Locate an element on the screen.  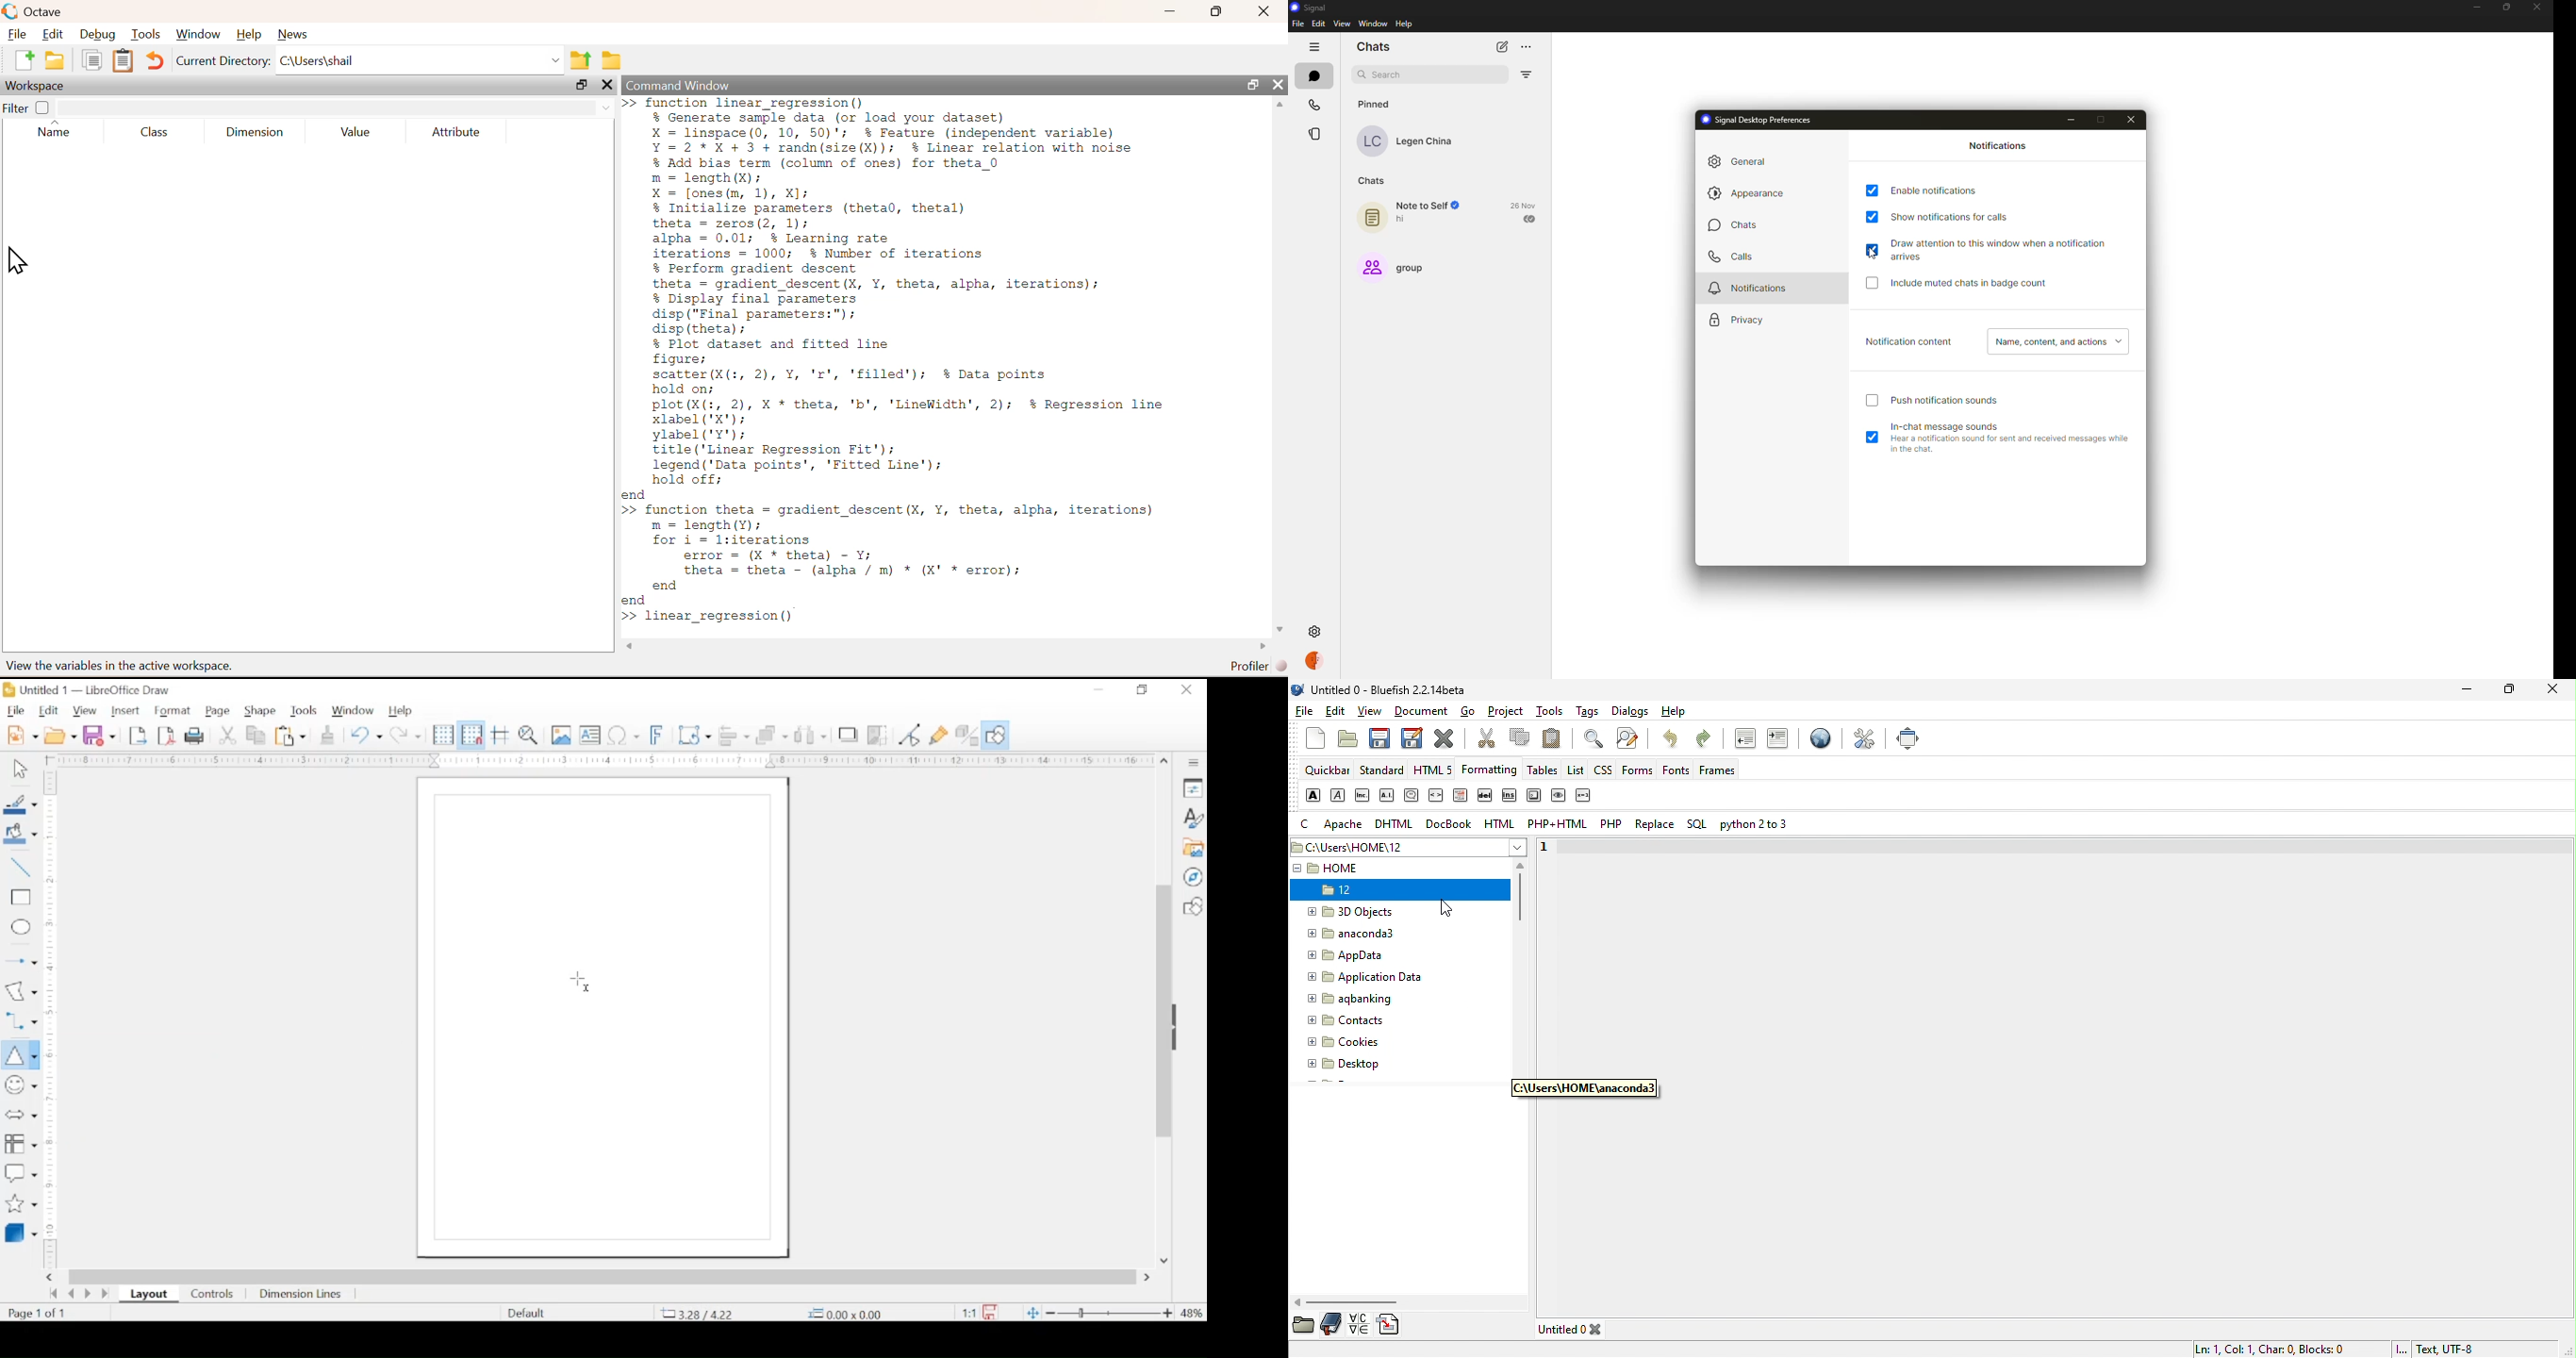
privacy is located at coordinates (1739, 320).